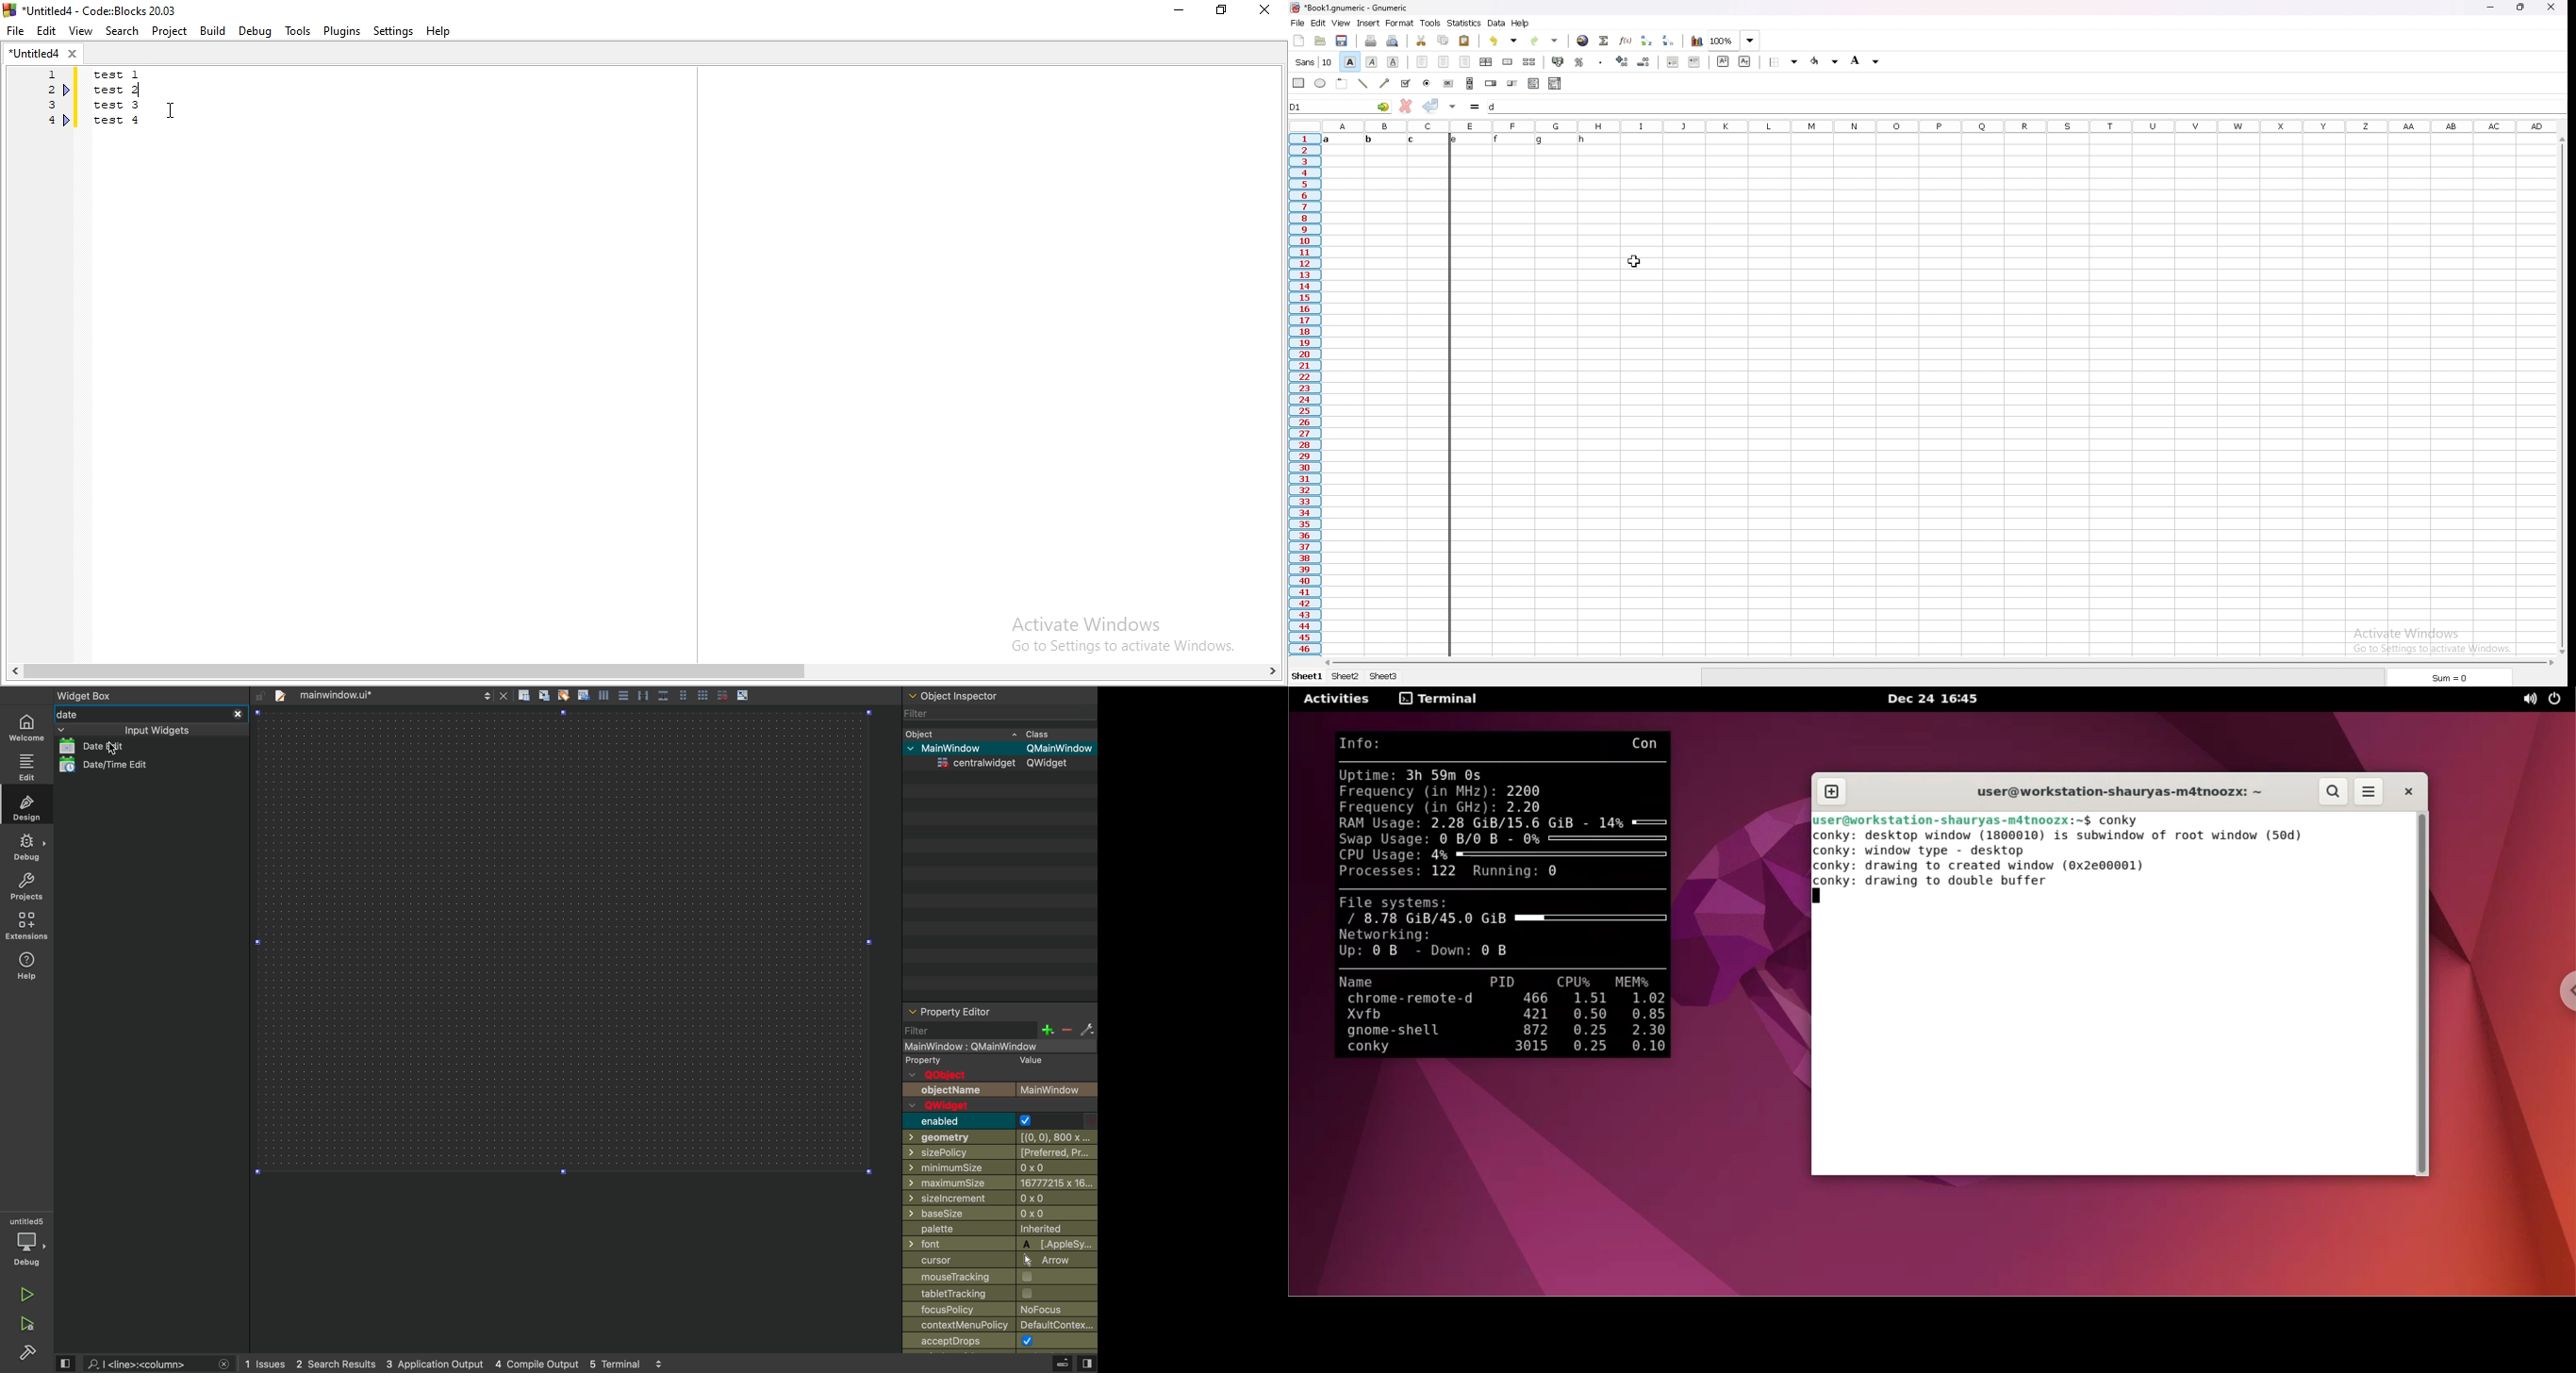  Describe the element at coordinates (998, 1046) in the screenshot. I see `mainwindow` at that location.